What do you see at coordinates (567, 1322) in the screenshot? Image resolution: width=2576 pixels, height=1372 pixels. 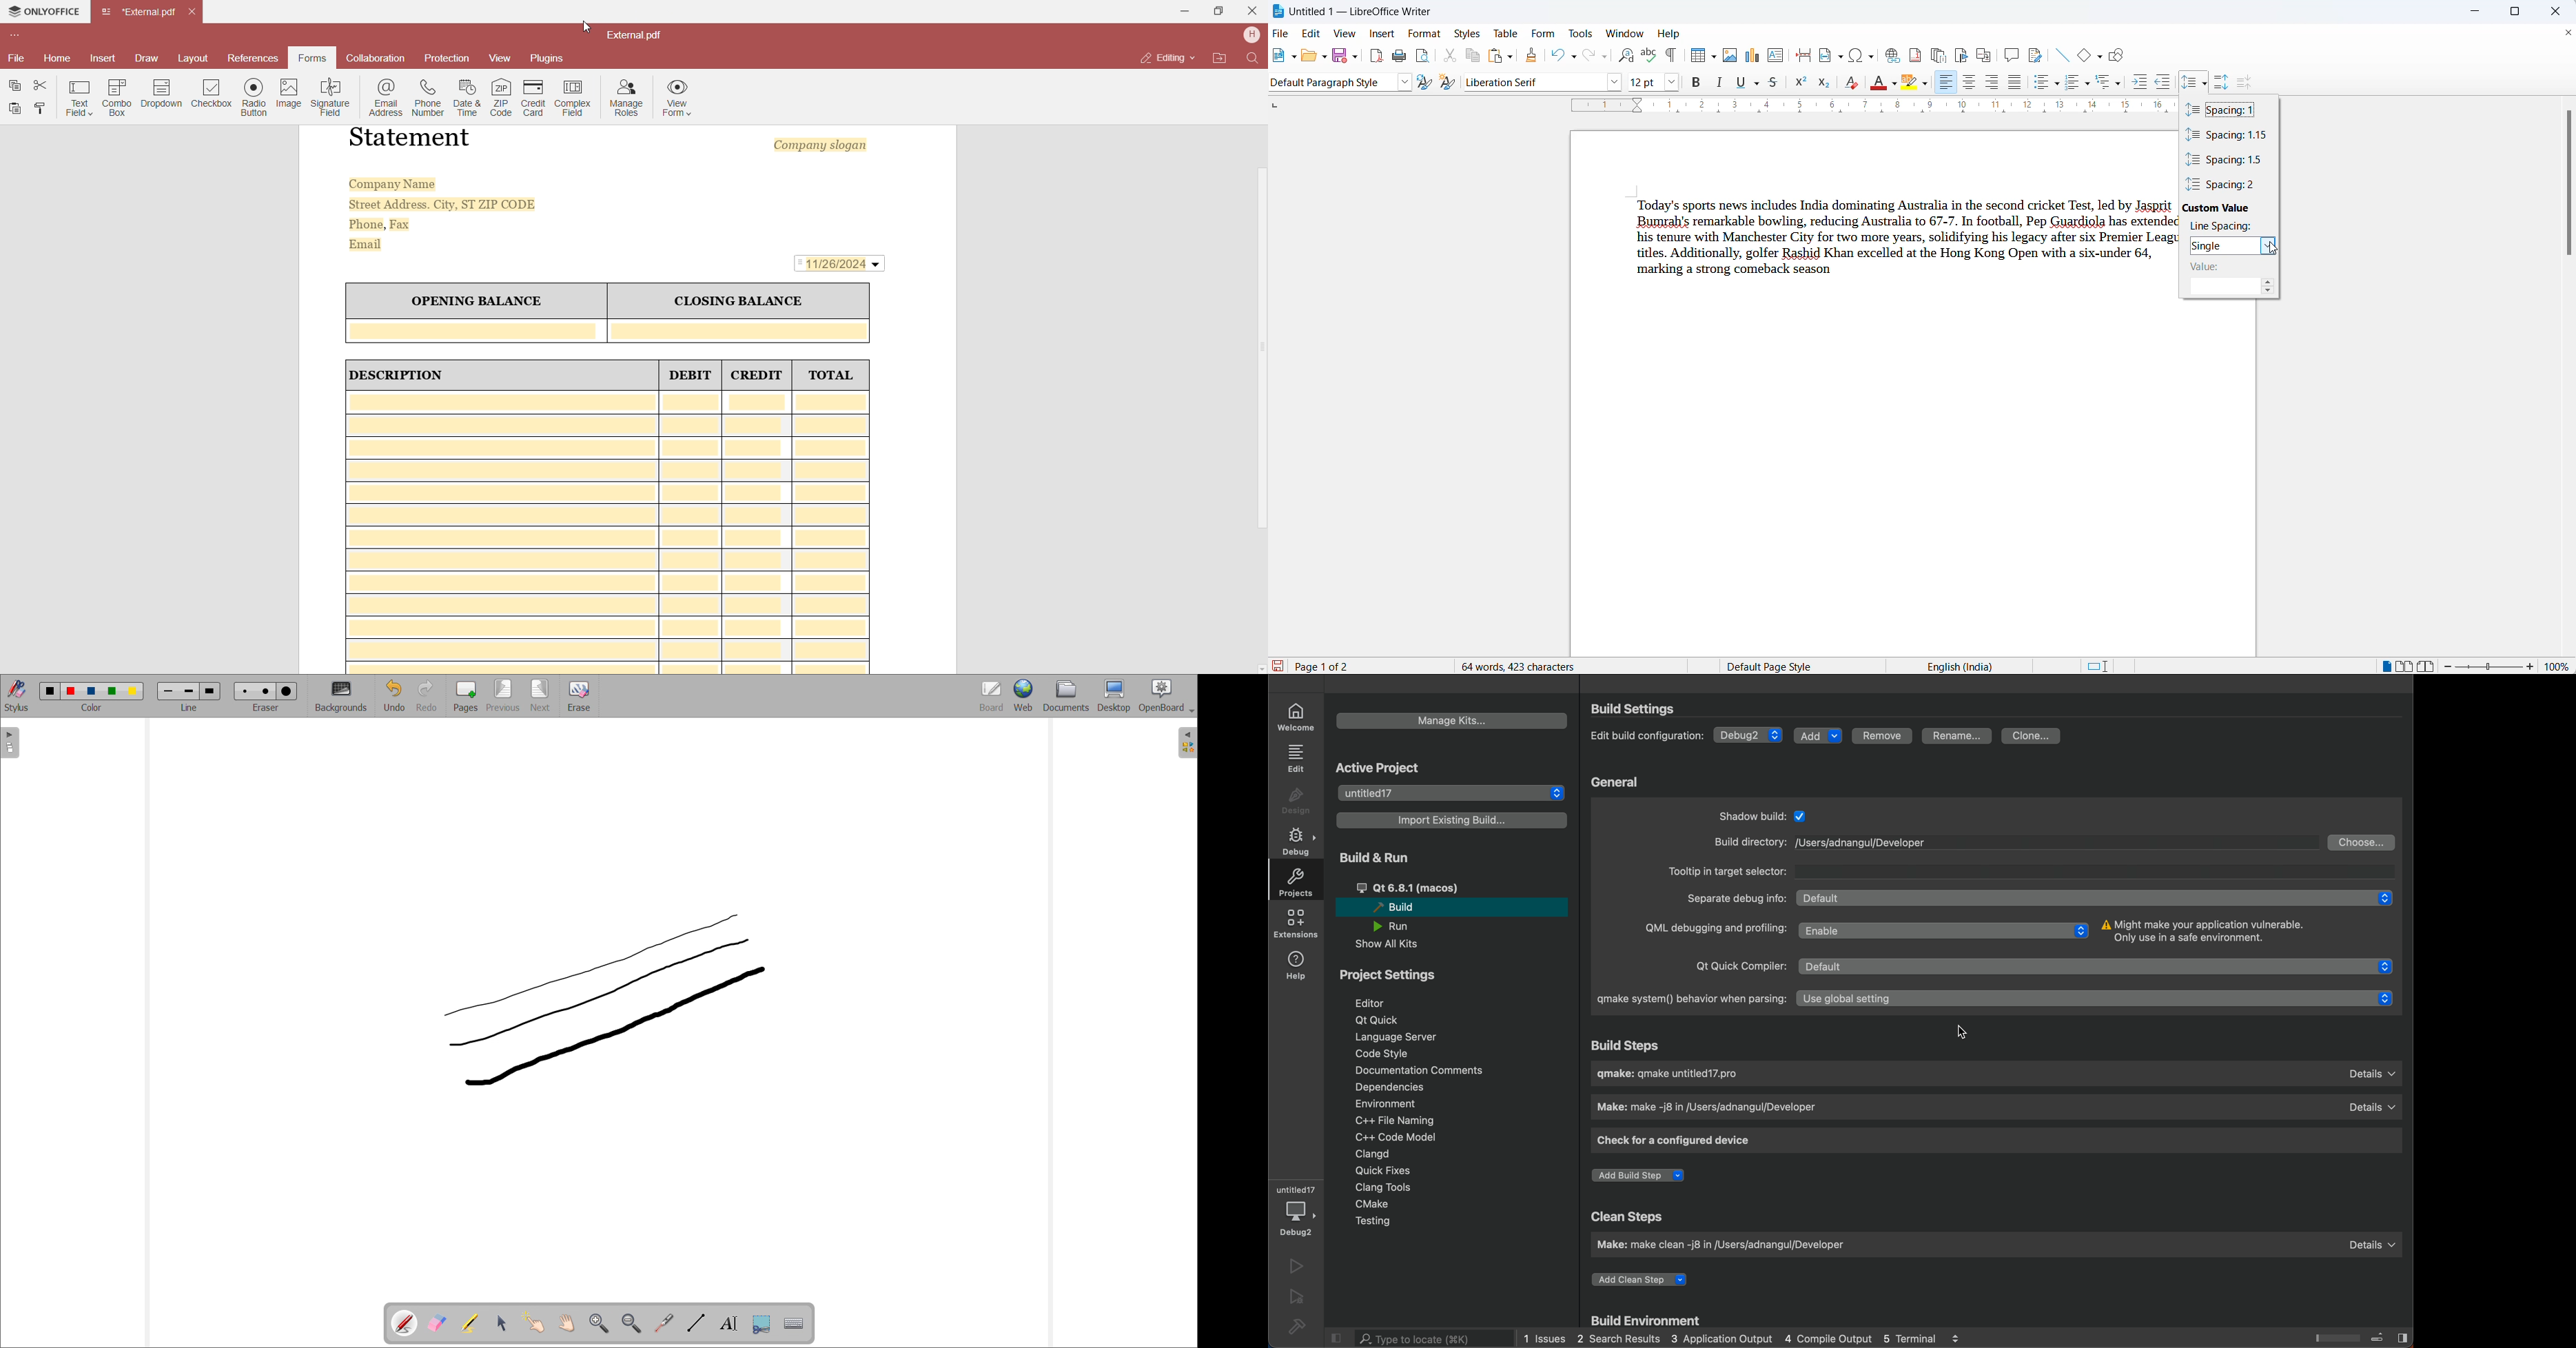 I see `scroll page` at bounding box center [567, 1322].